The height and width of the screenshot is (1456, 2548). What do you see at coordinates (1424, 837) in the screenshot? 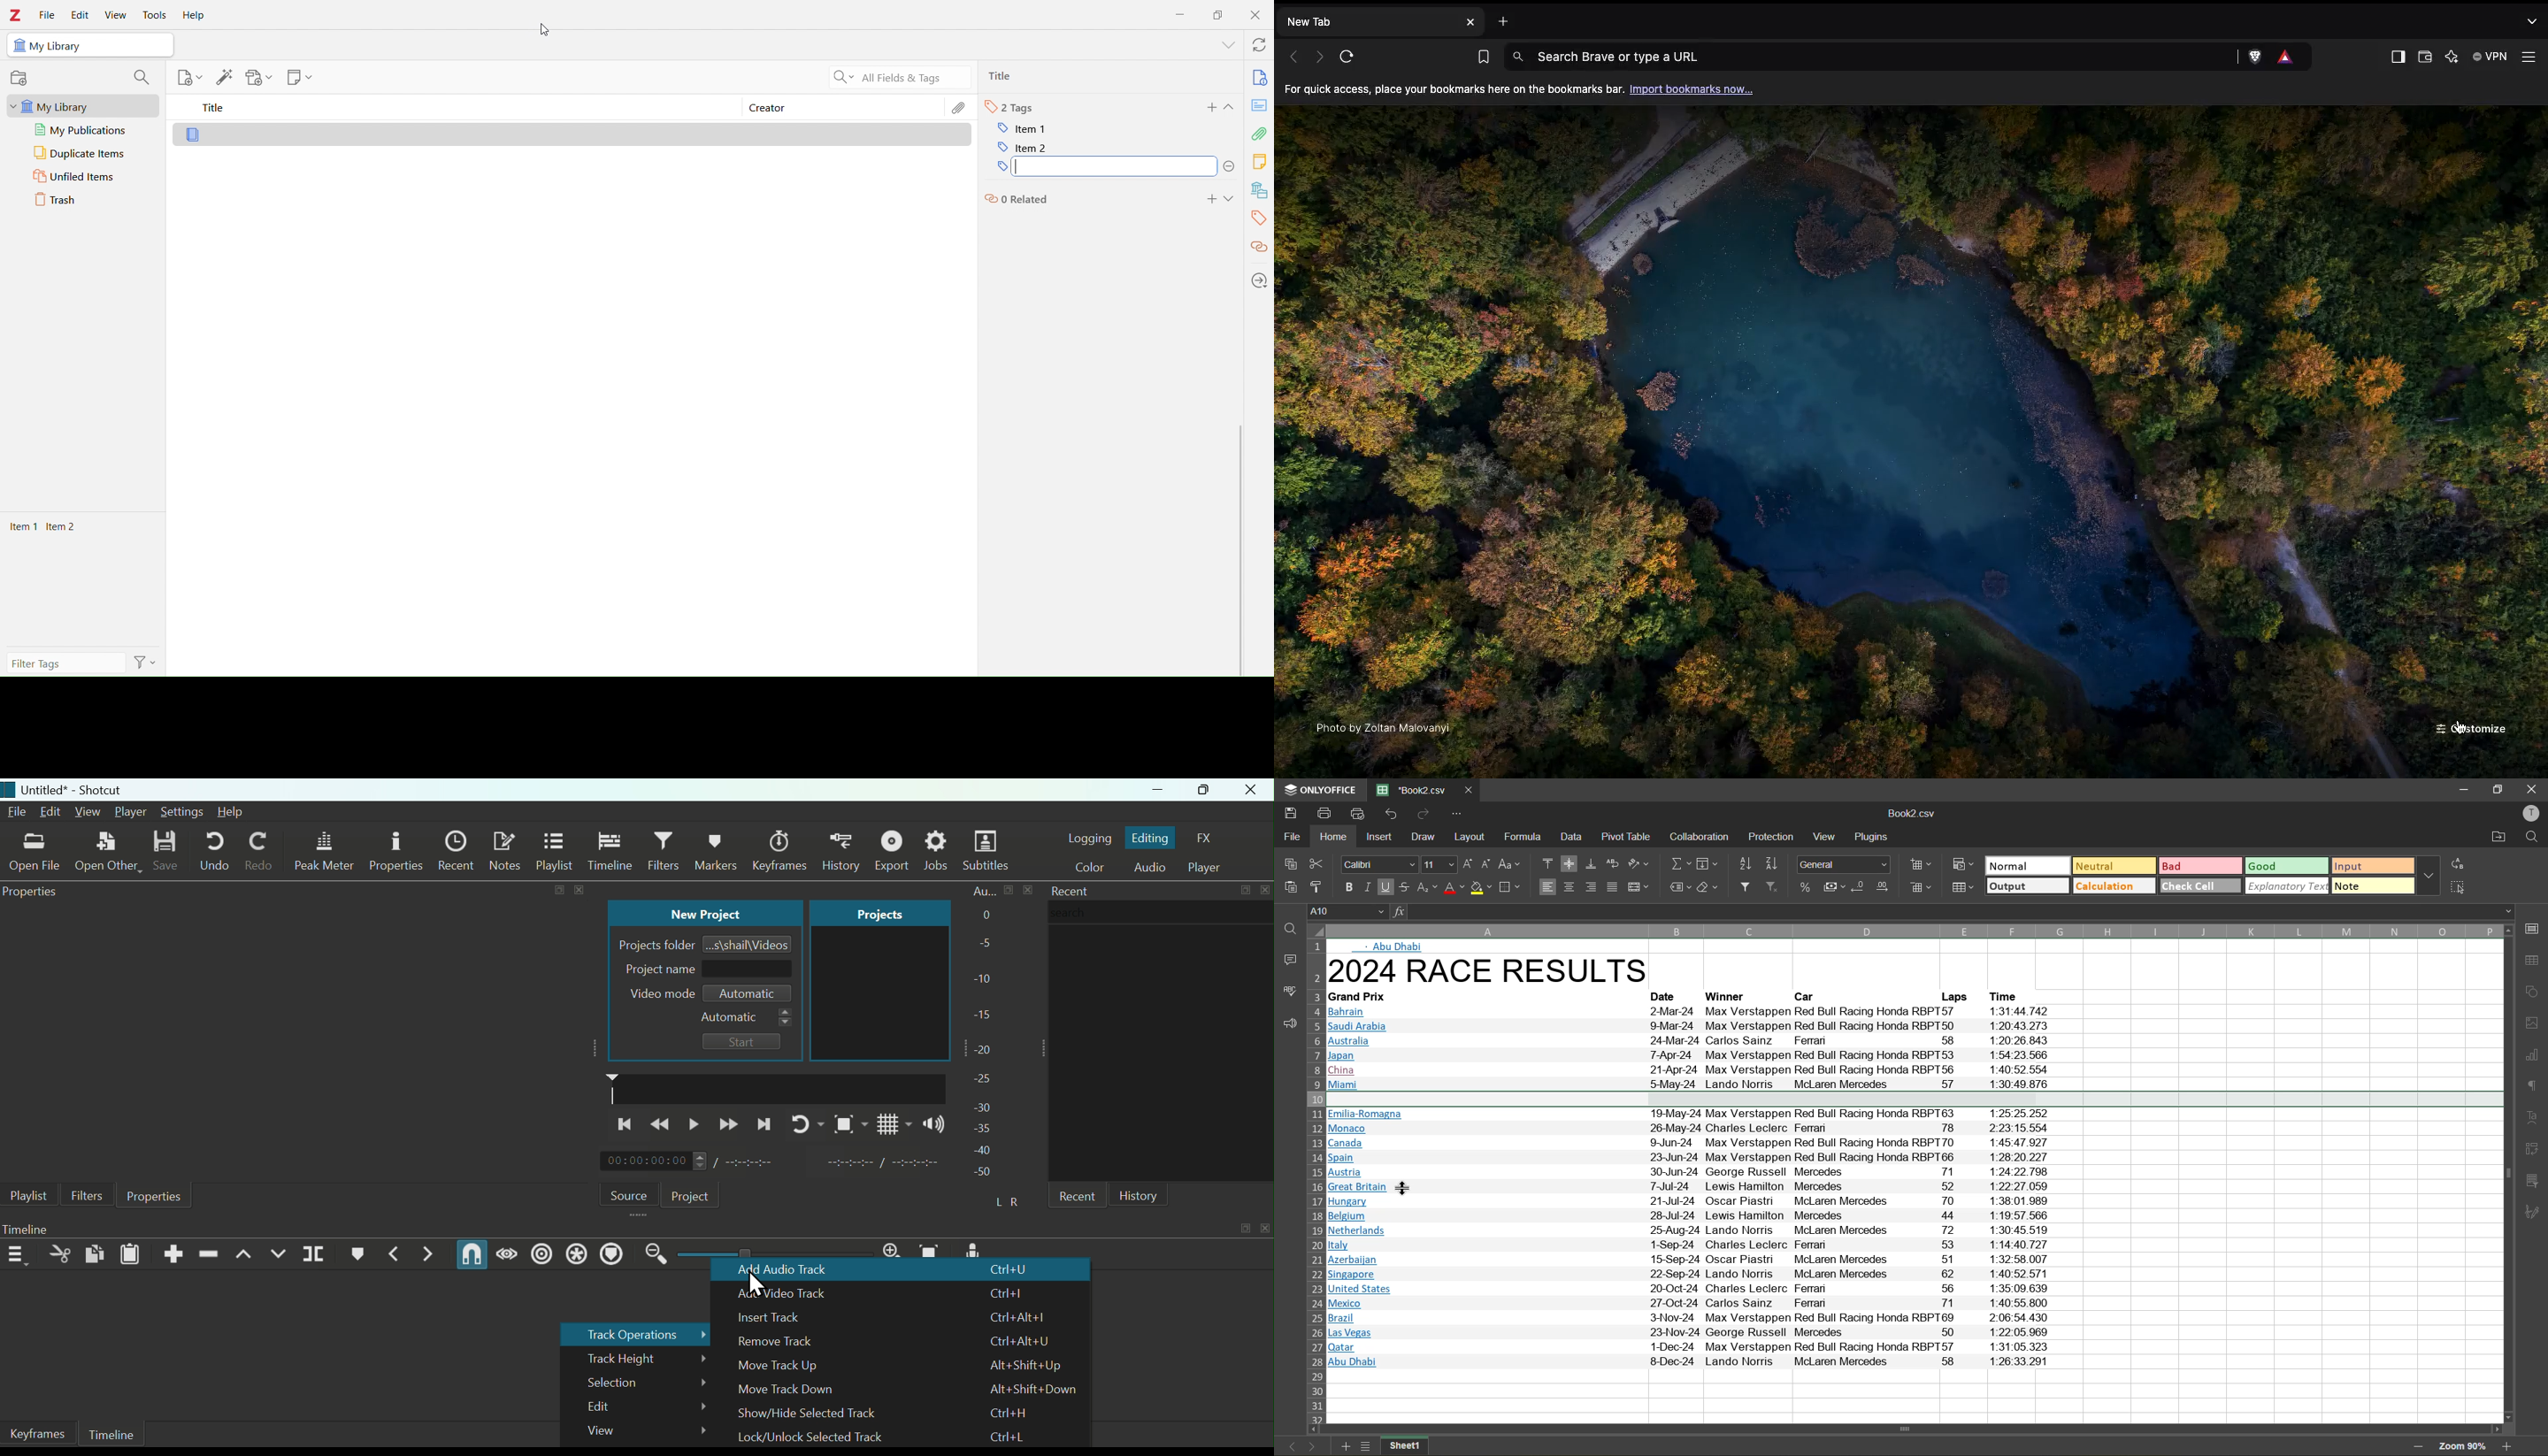
I see `draw` at bounding box center [1424, 837].